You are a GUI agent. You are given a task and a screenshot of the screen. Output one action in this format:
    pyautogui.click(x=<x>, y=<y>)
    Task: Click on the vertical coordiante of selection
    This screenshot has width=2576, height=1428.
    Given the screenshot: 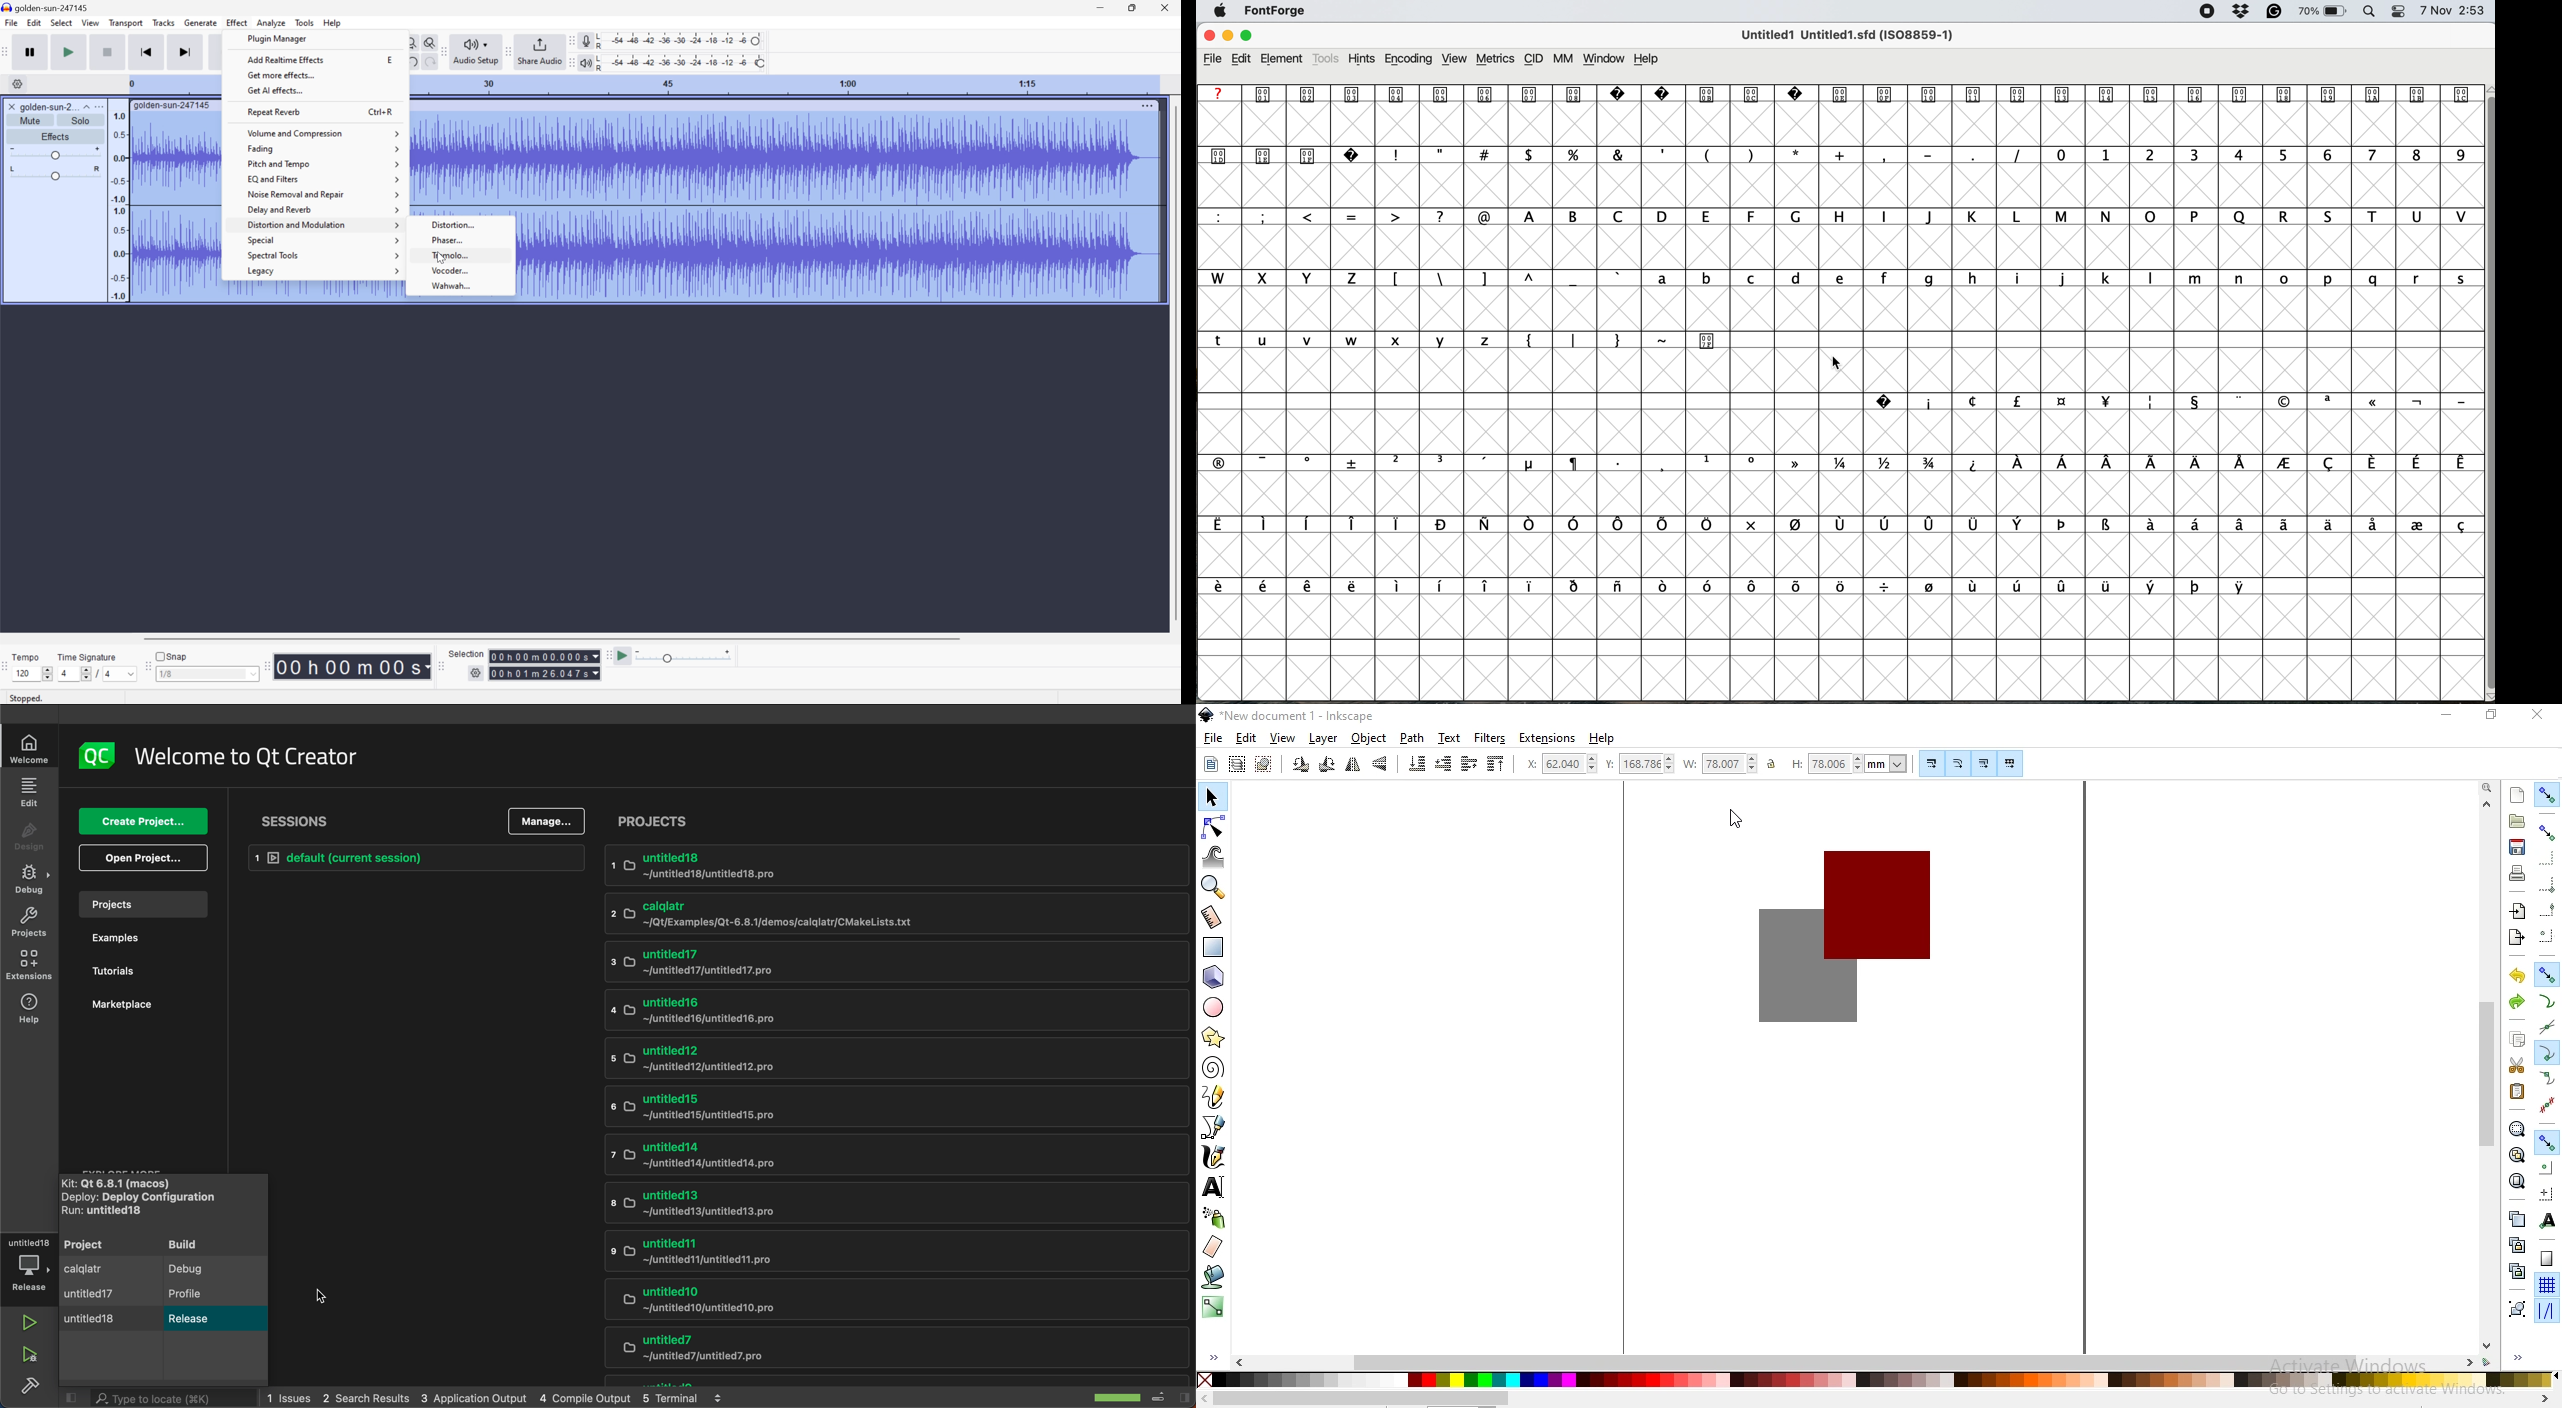 What is the action you would take?
    pyautogui.click(x=1640, y=765)
    